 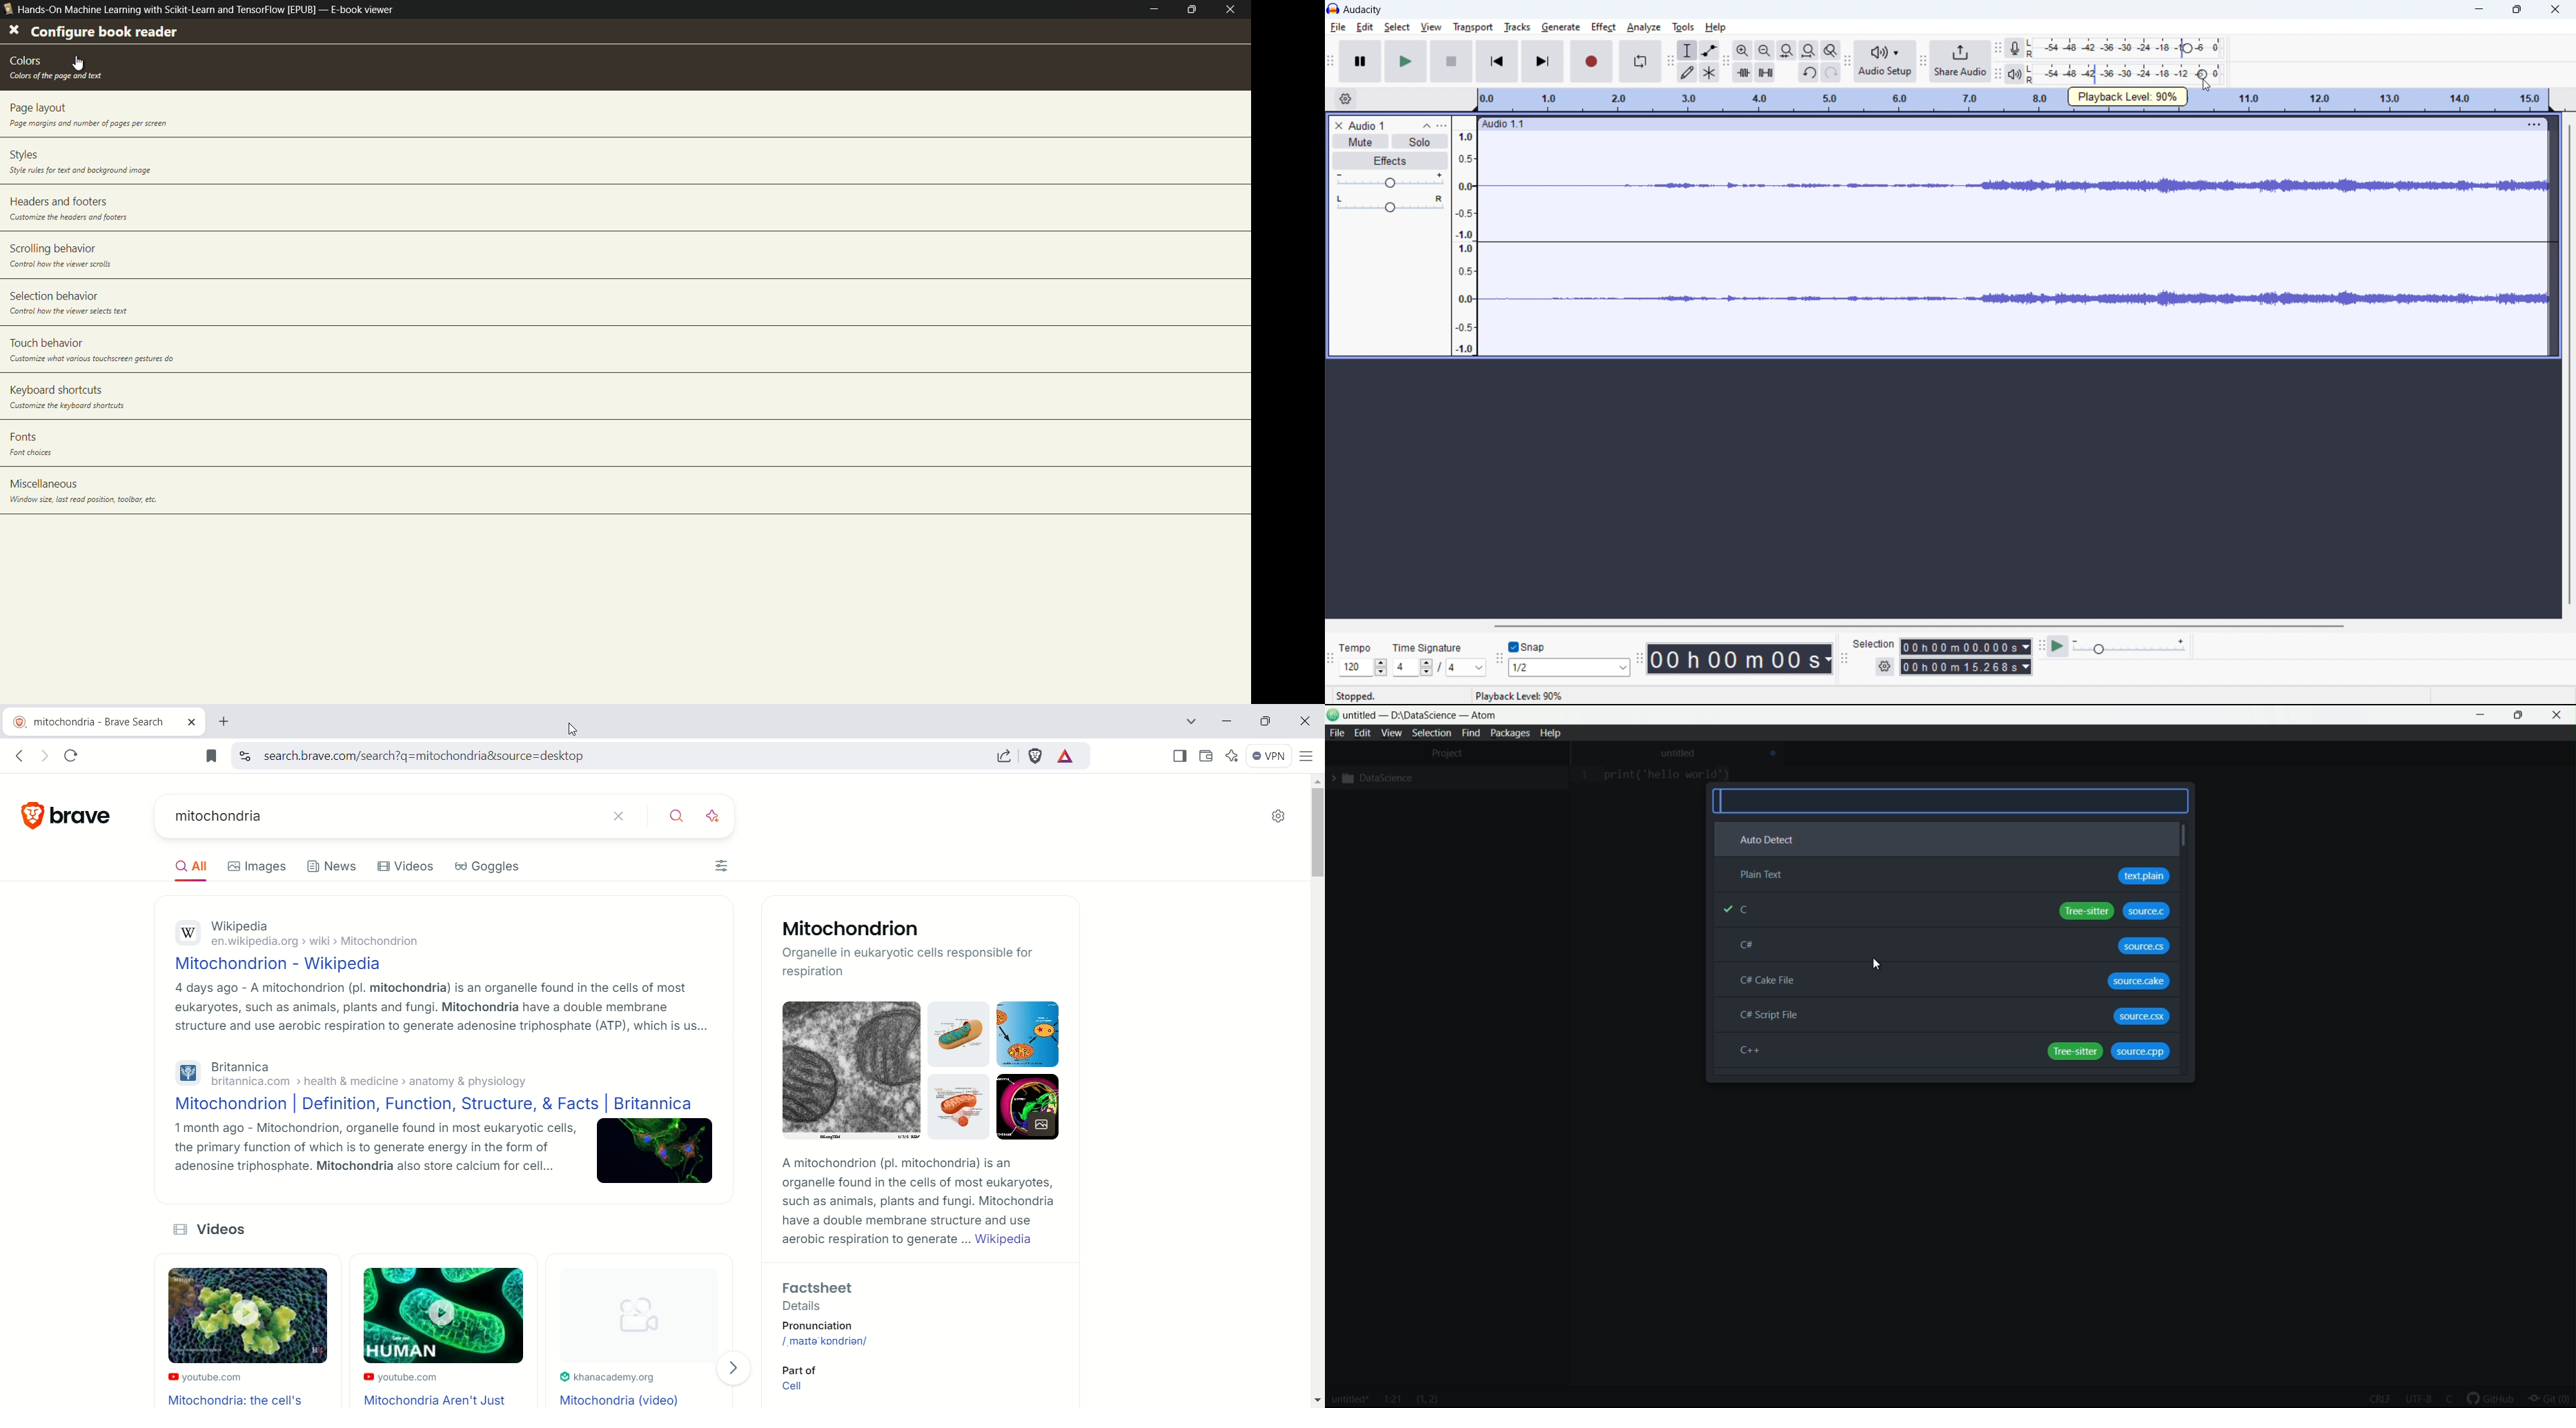 What do you see at coordinates (721, 868) in the screenshot?
I see `filter` at bounding box center [721, 868].